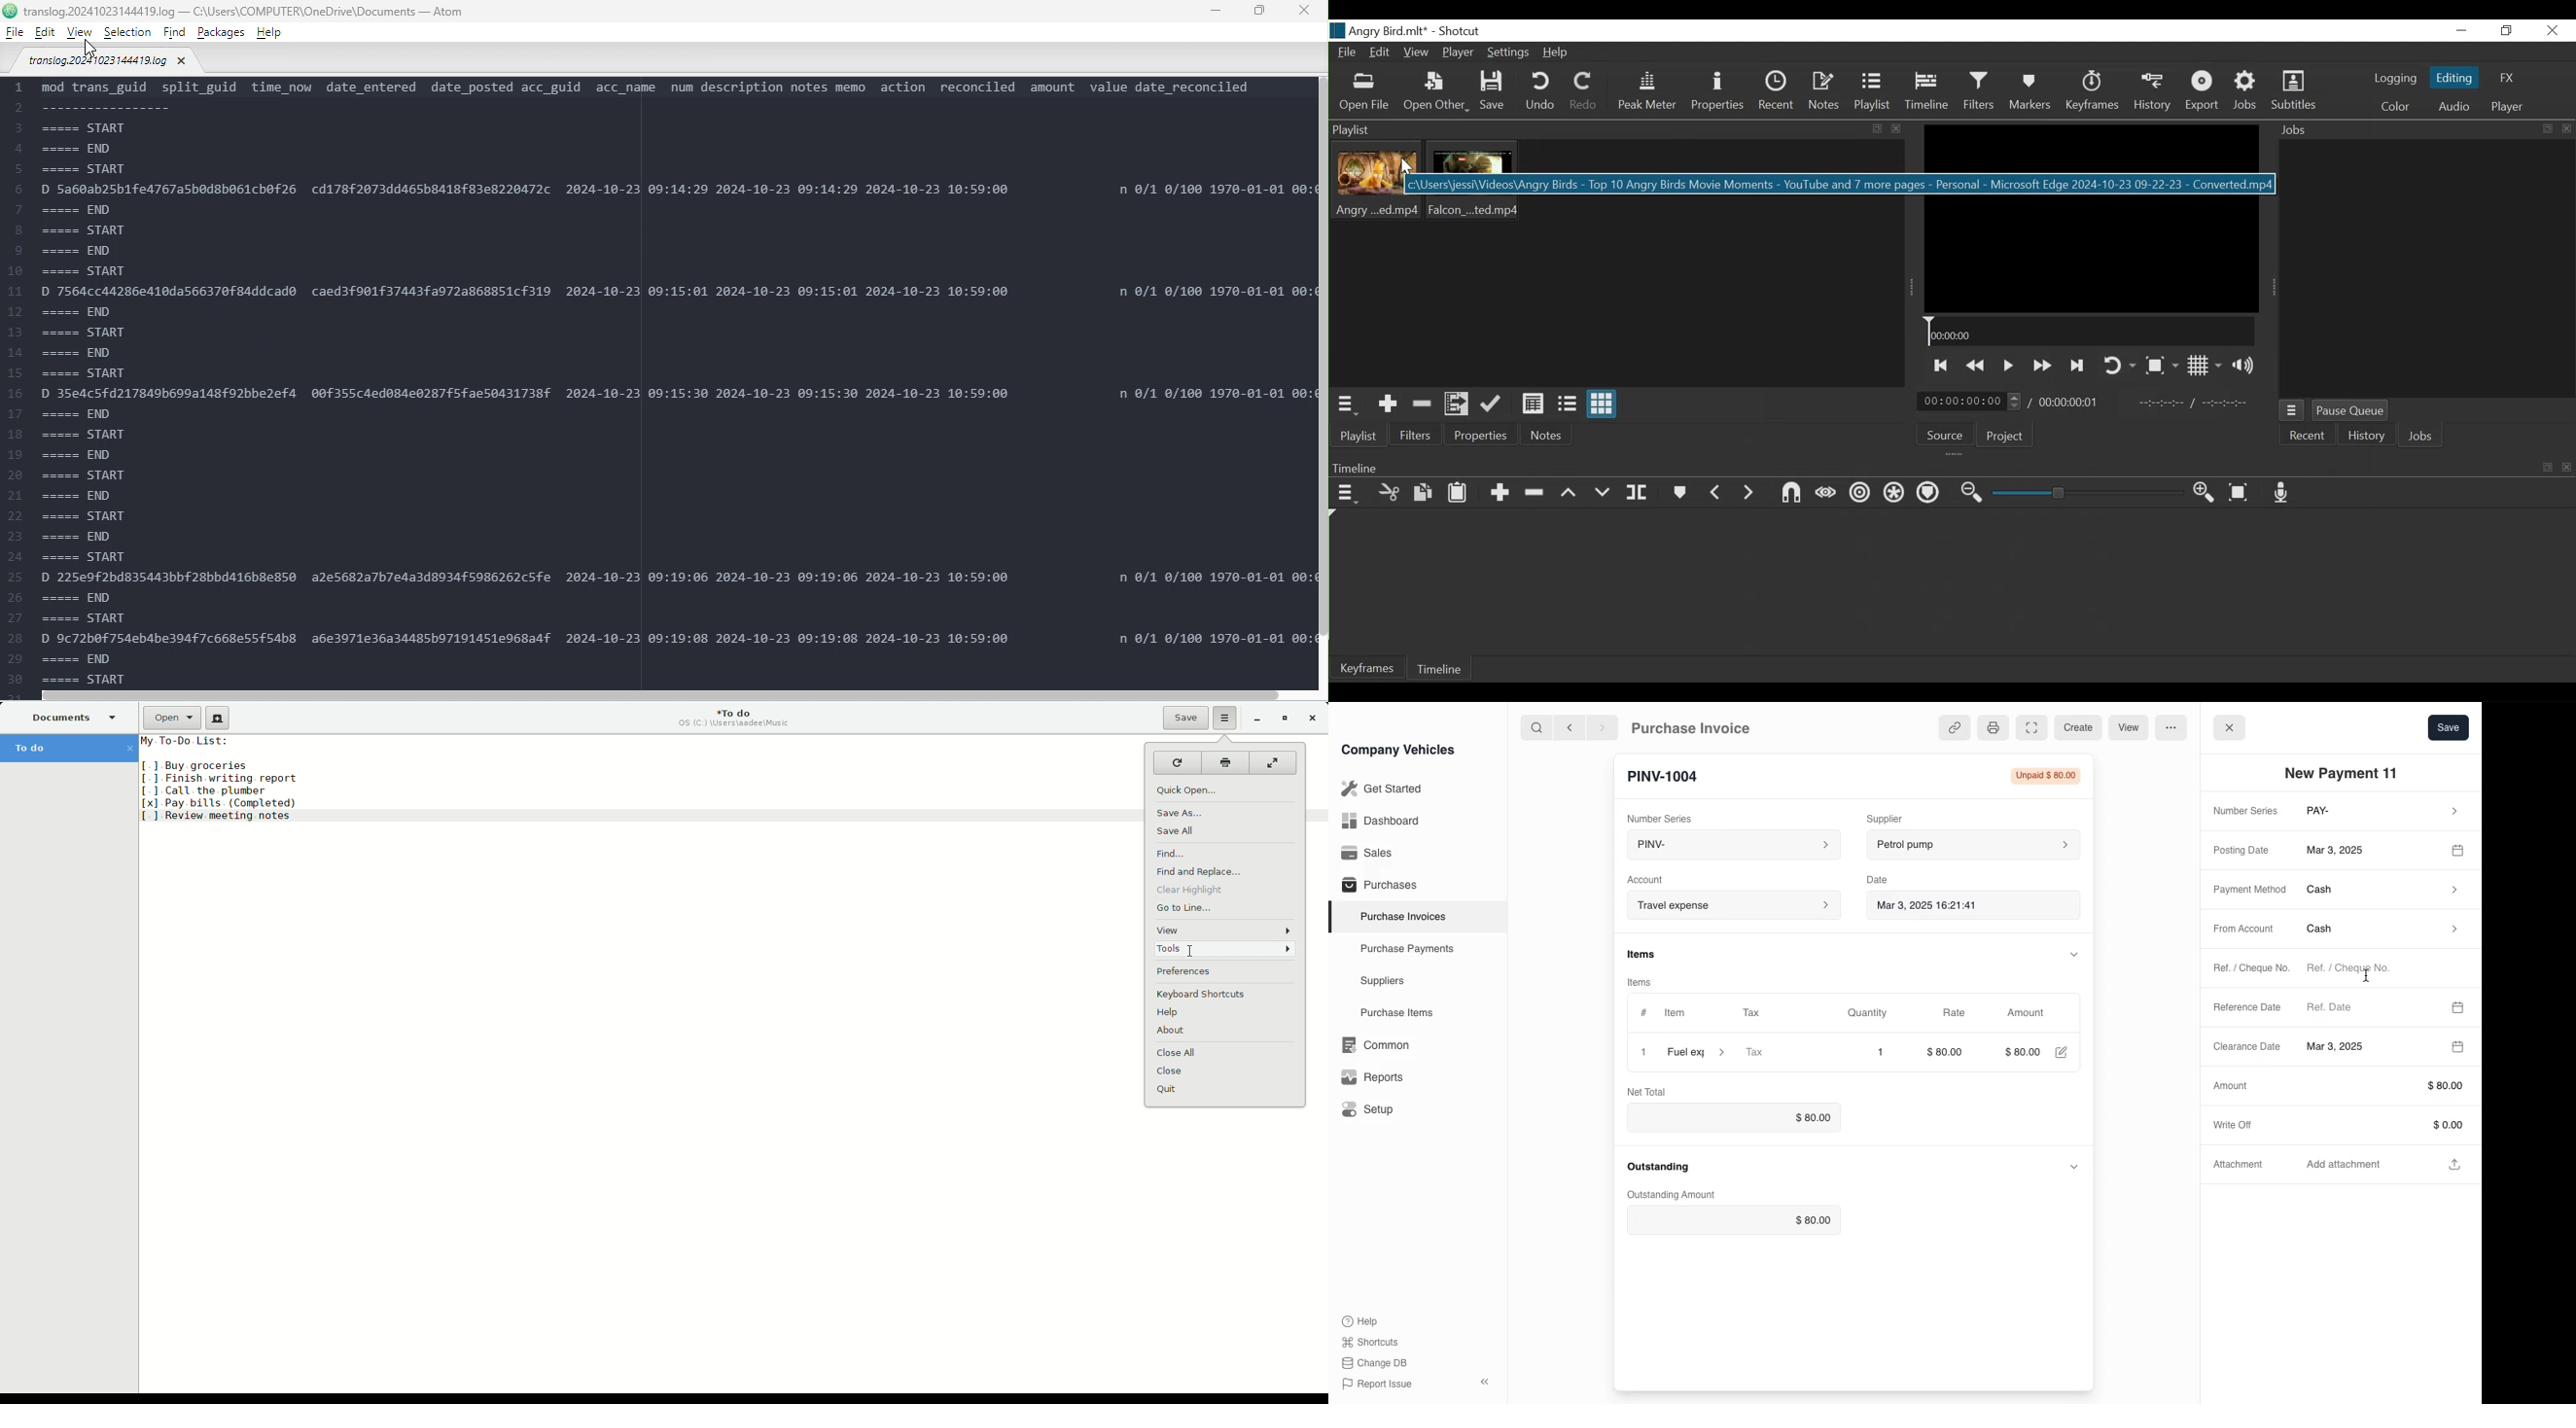  I want to click on Purchases, so click(1376, 886).